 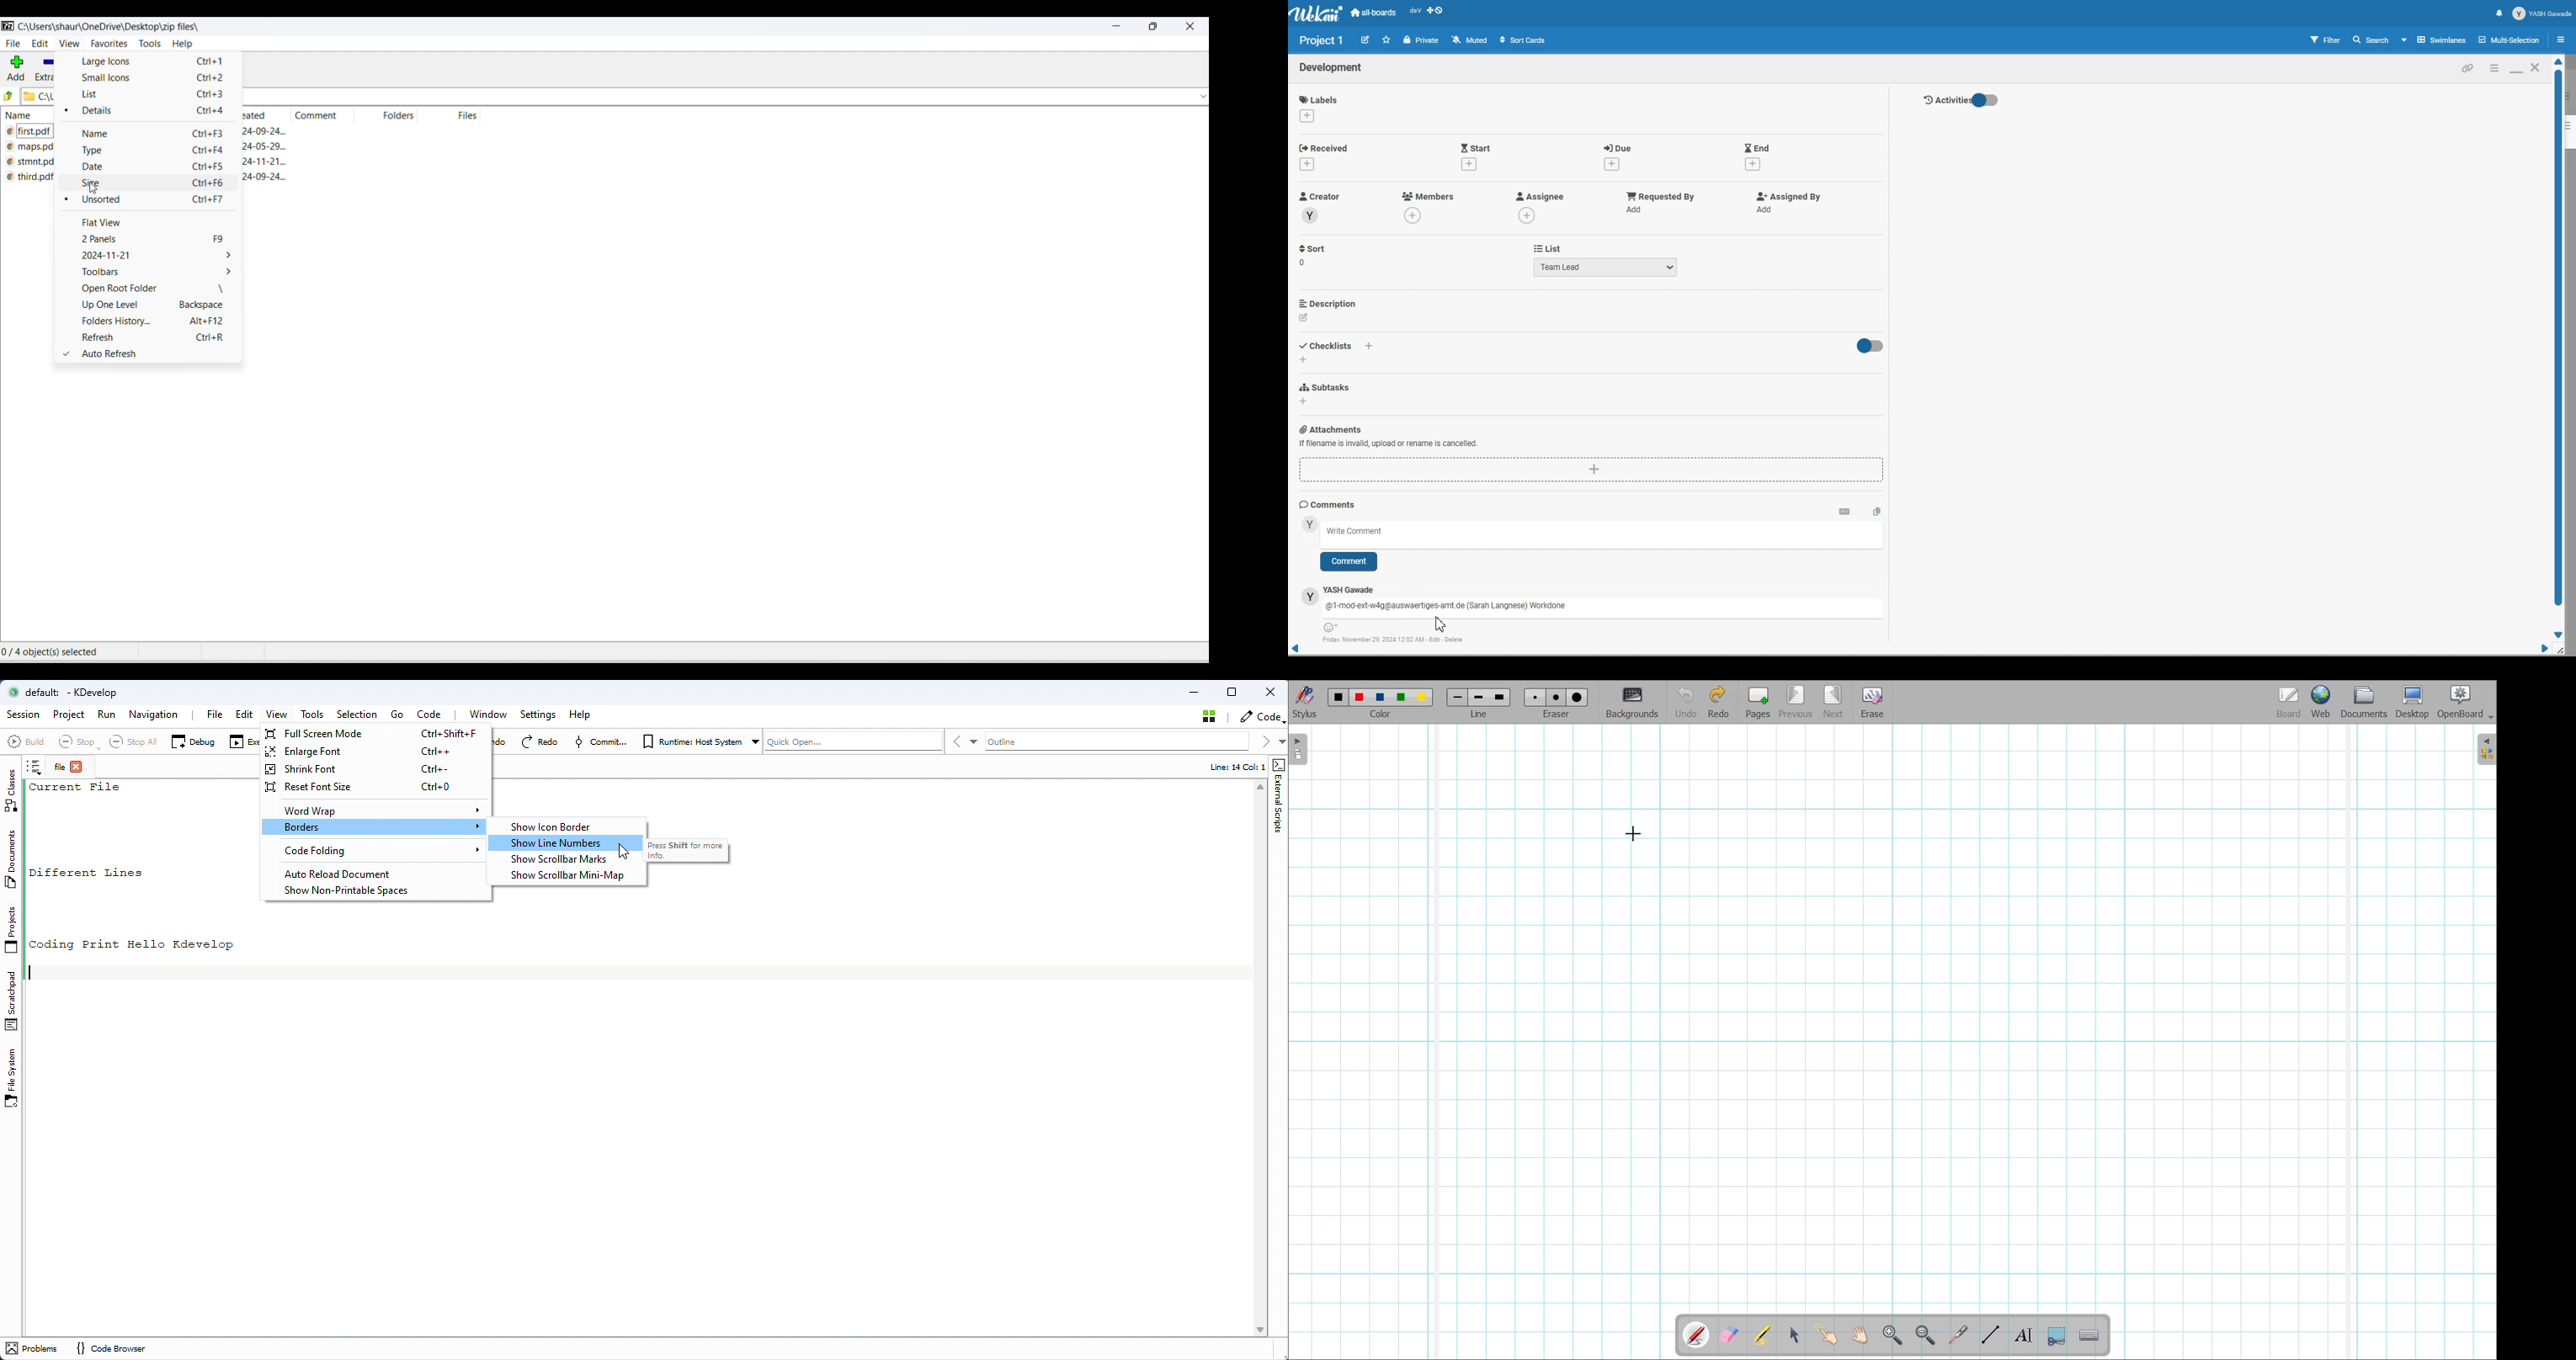 What do you see at coordinates (1365, 39) in the screenshot?
I see `Edit` at bounding box center [1365, 39].